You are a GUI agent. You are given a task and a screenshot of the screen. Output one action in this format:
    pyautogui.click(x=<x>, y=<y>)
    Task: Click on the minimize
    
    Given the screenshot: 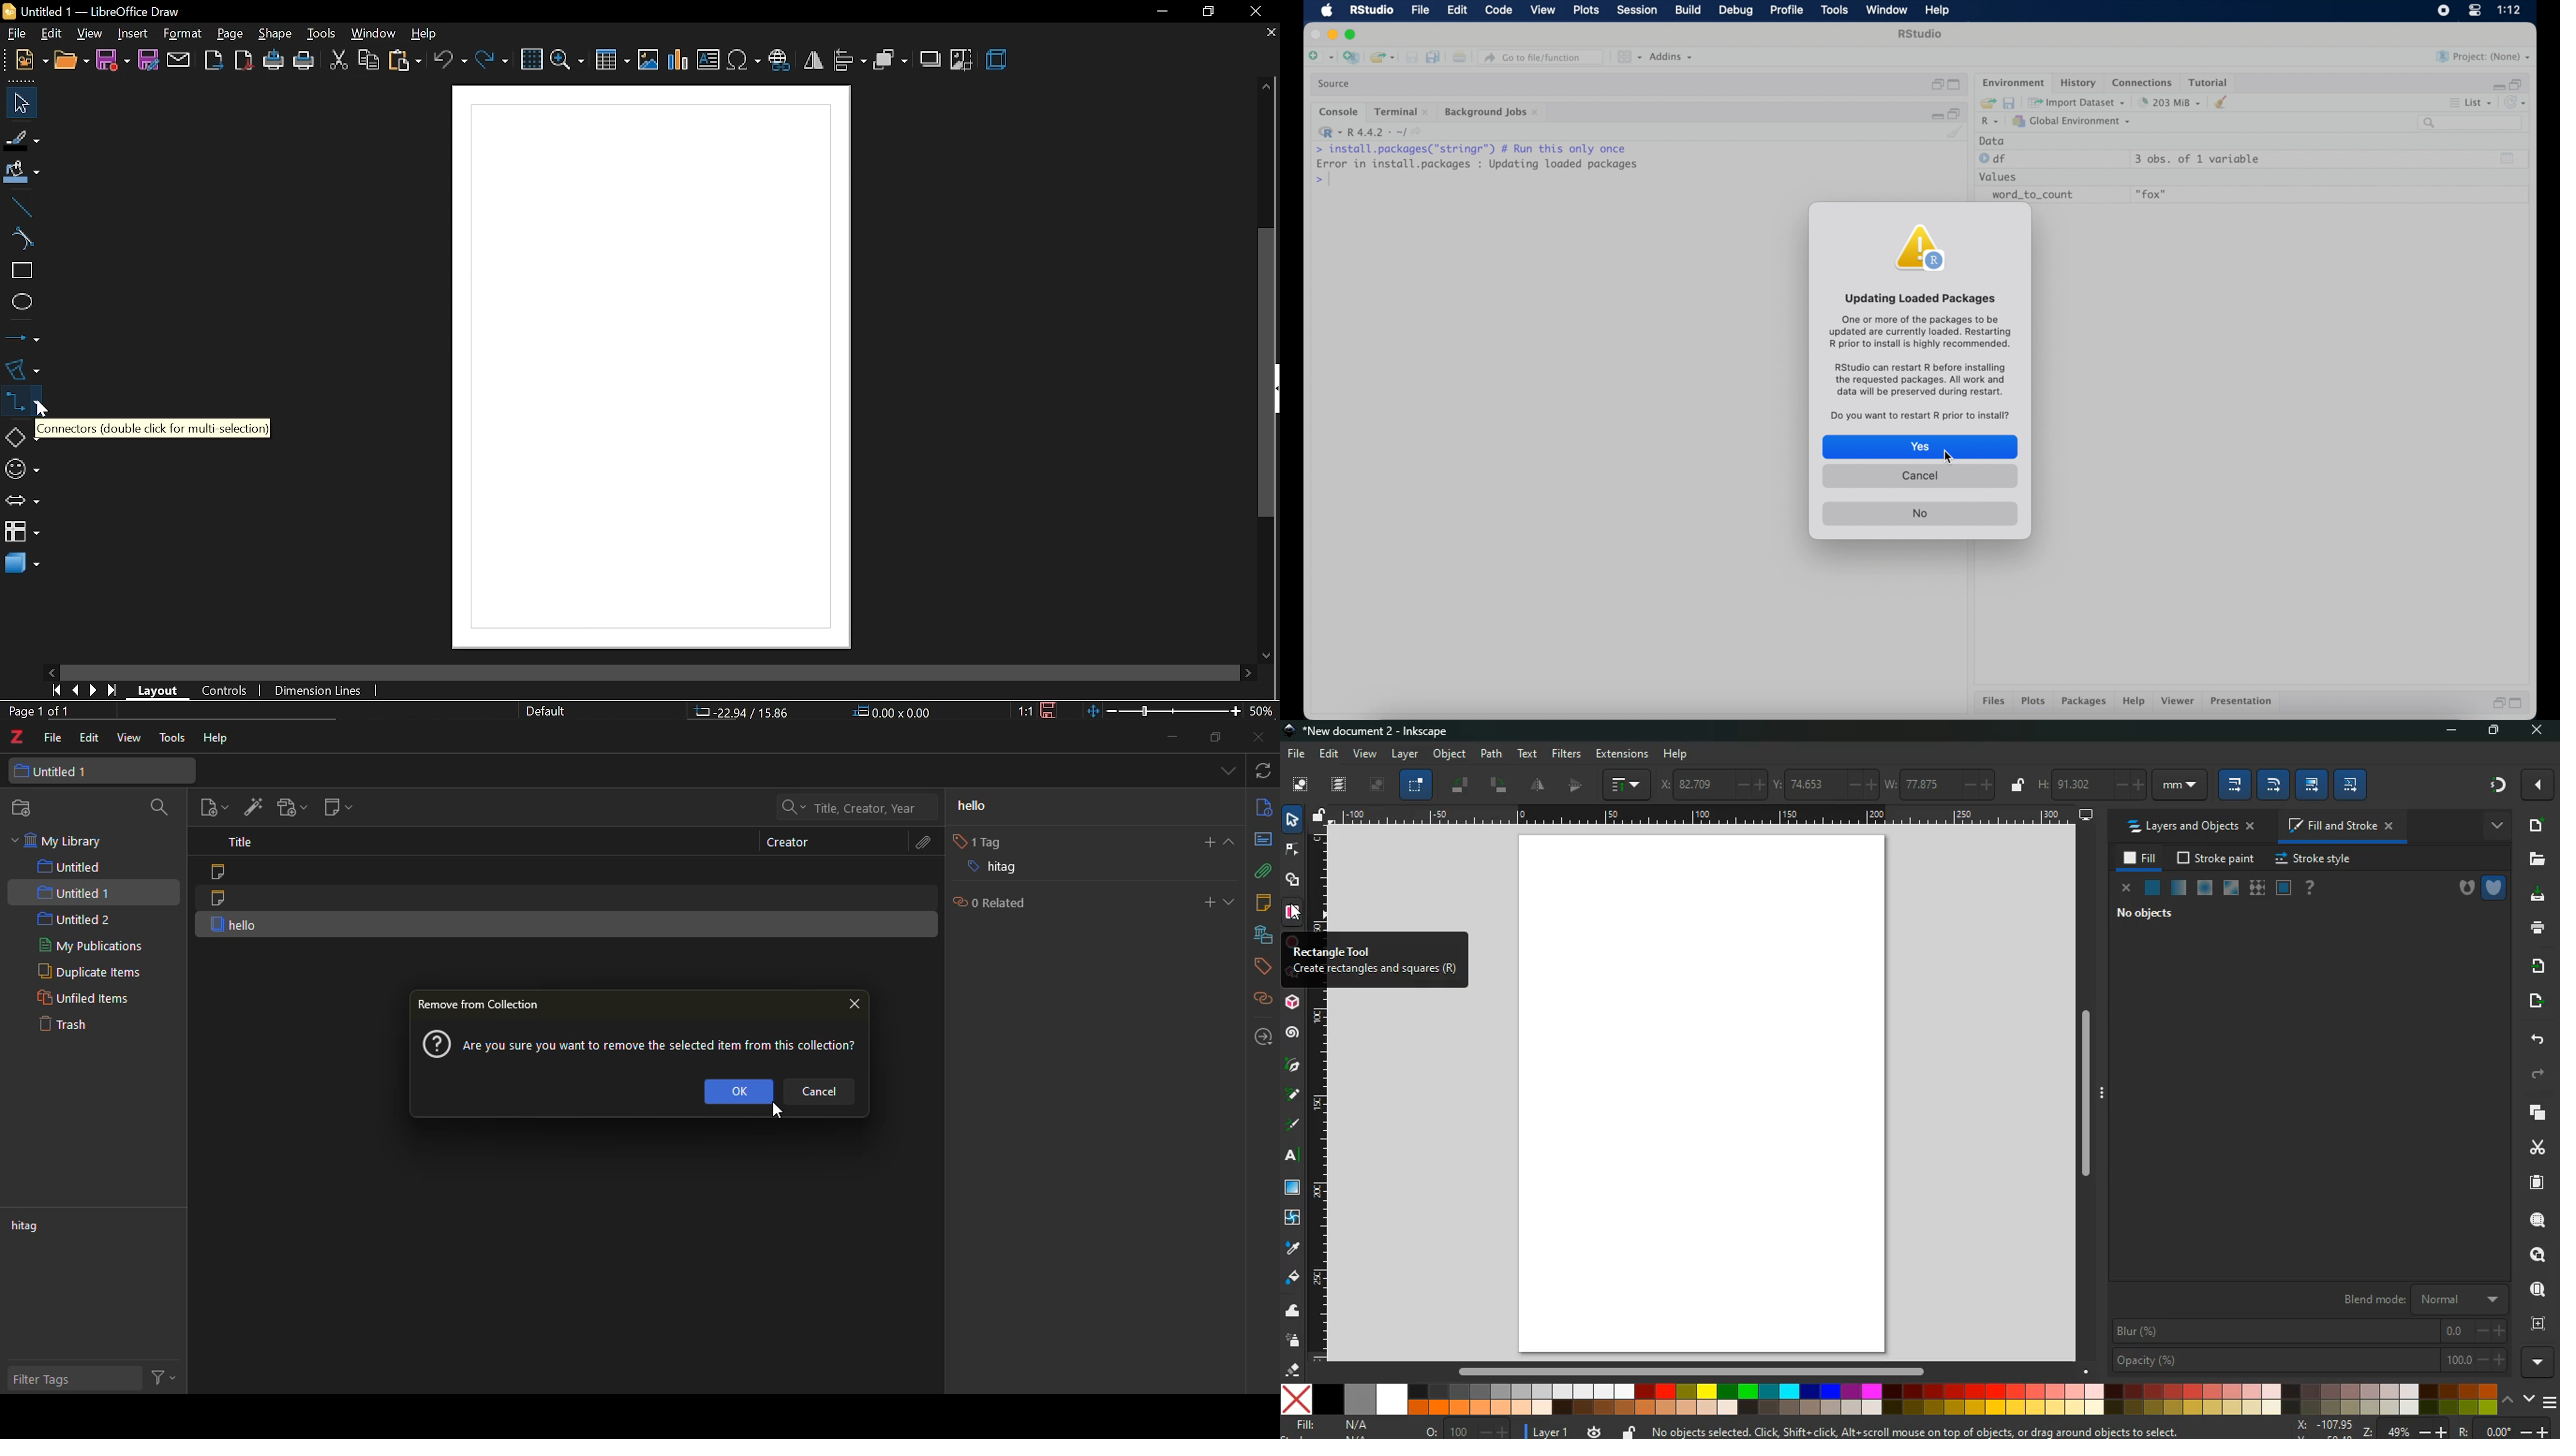 What is the action you would take?
    pyautogui.click(x=1332, y=34)
    